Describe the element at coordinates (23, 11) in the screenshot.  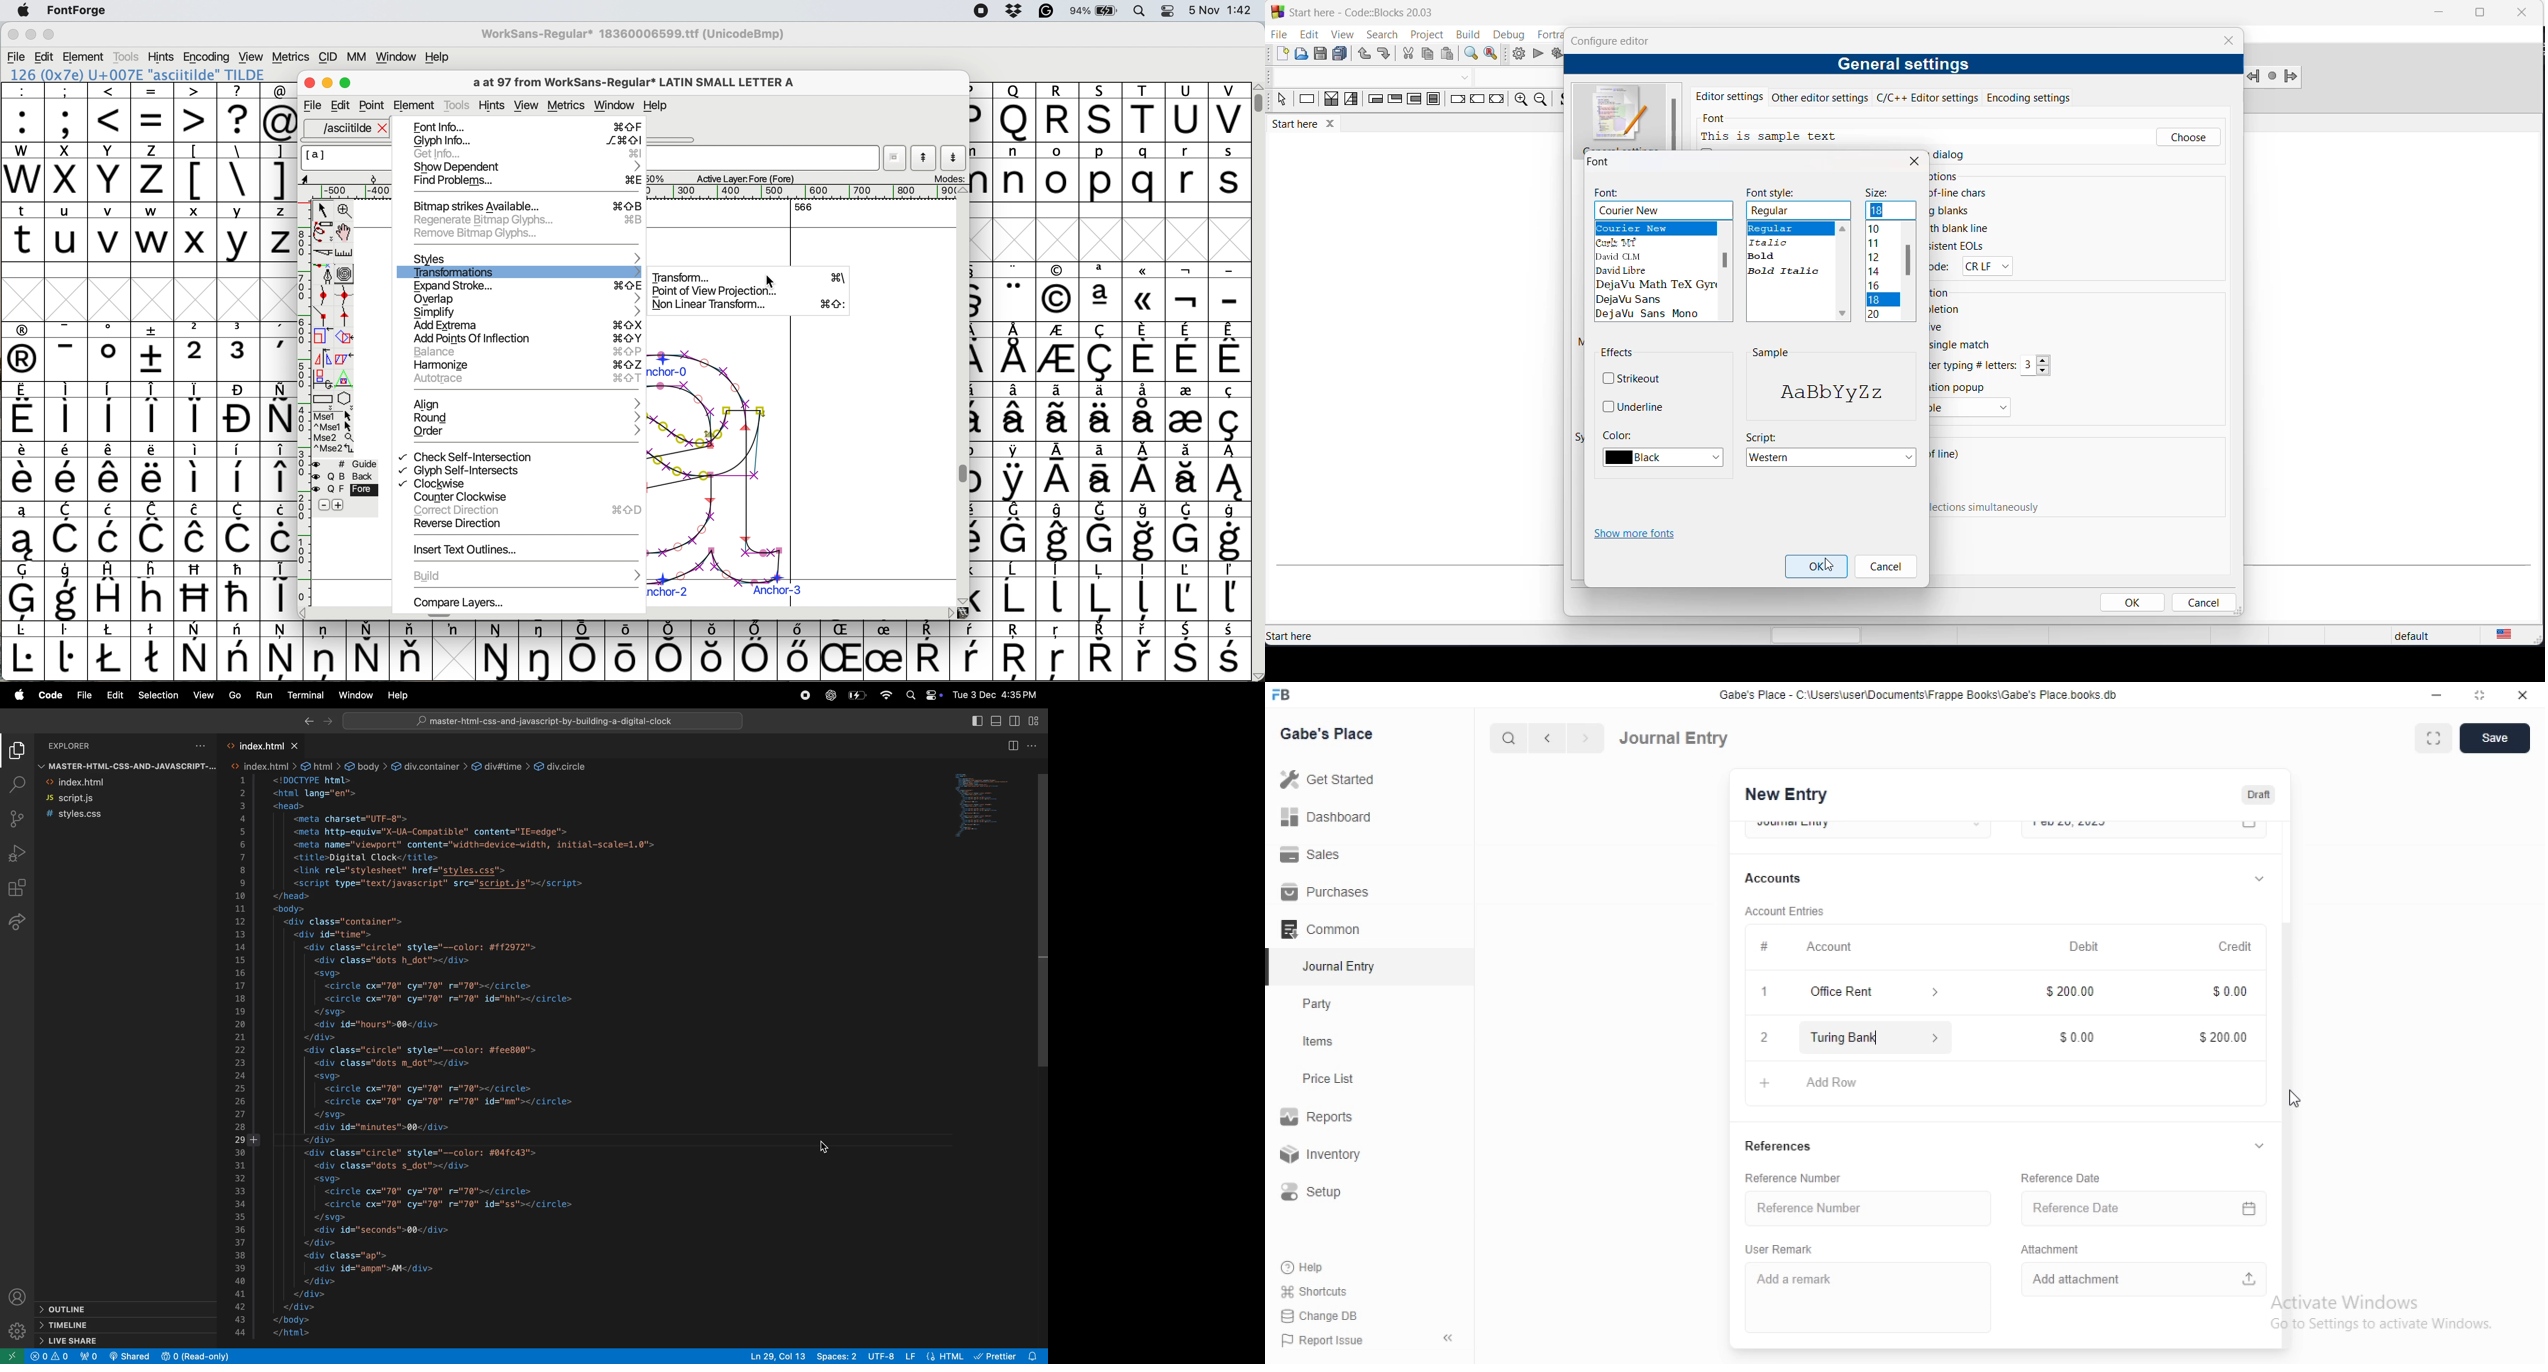
I see `system logo` at that location.